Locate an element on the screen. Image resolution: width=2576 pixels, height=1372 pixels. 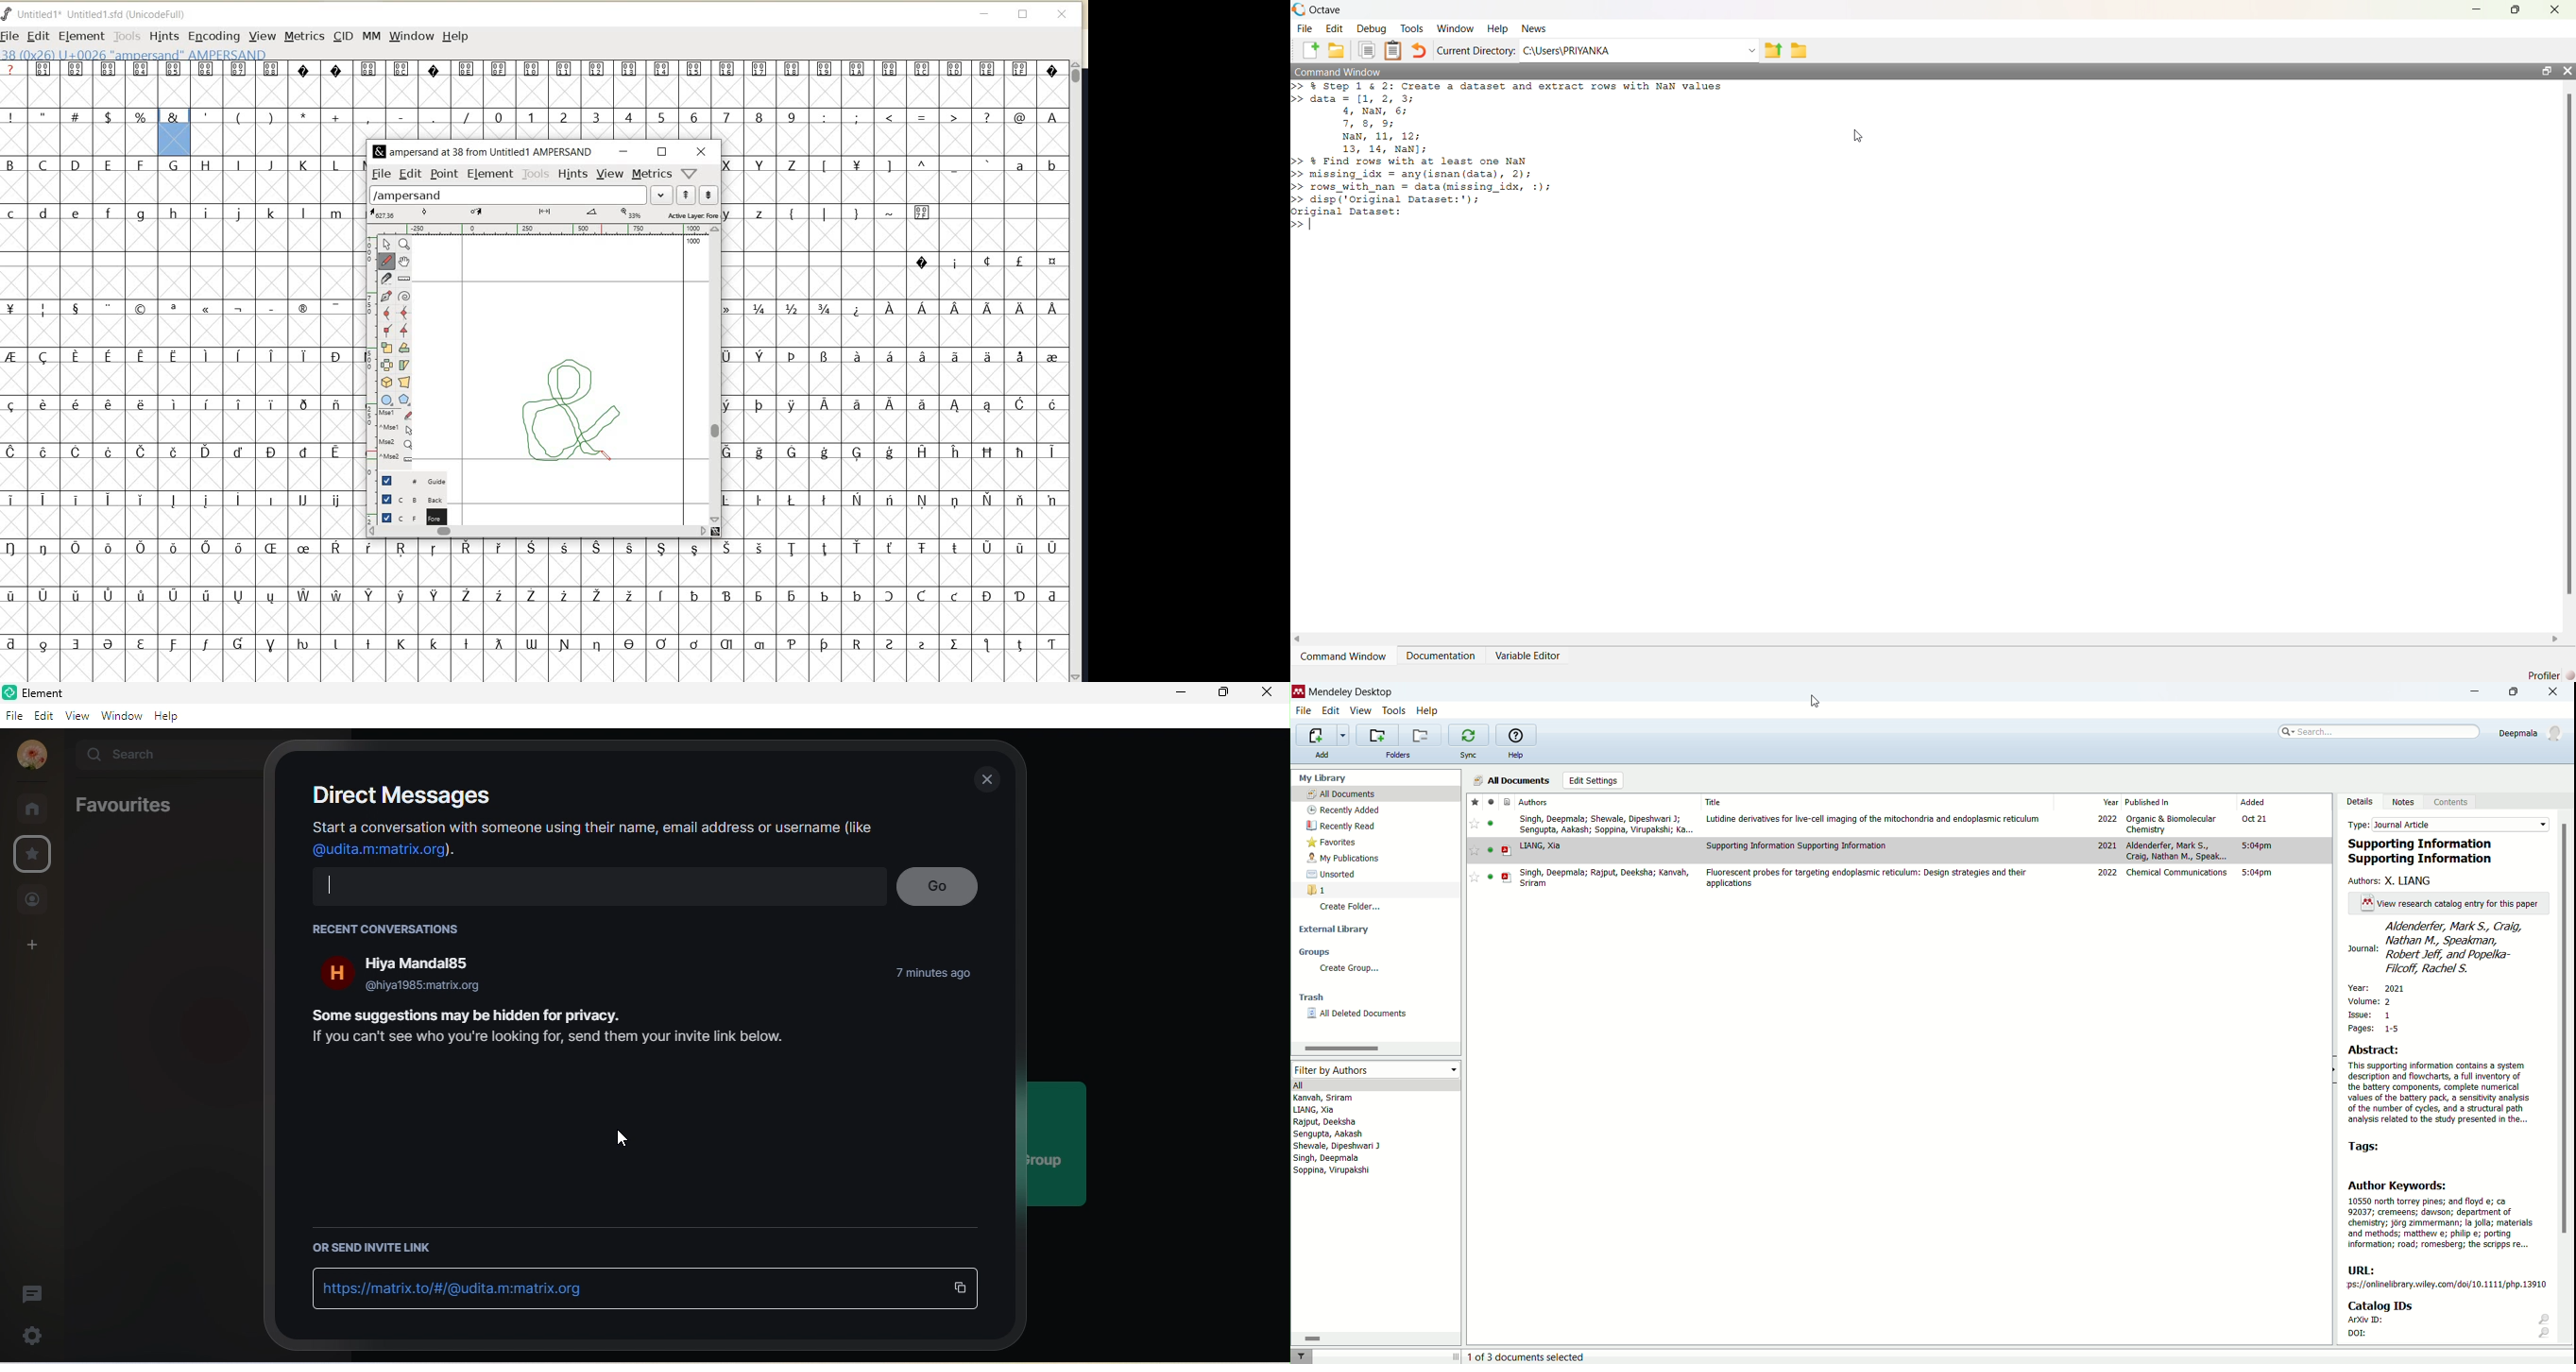
volume: 2 is located at coordinates (2372, 999).